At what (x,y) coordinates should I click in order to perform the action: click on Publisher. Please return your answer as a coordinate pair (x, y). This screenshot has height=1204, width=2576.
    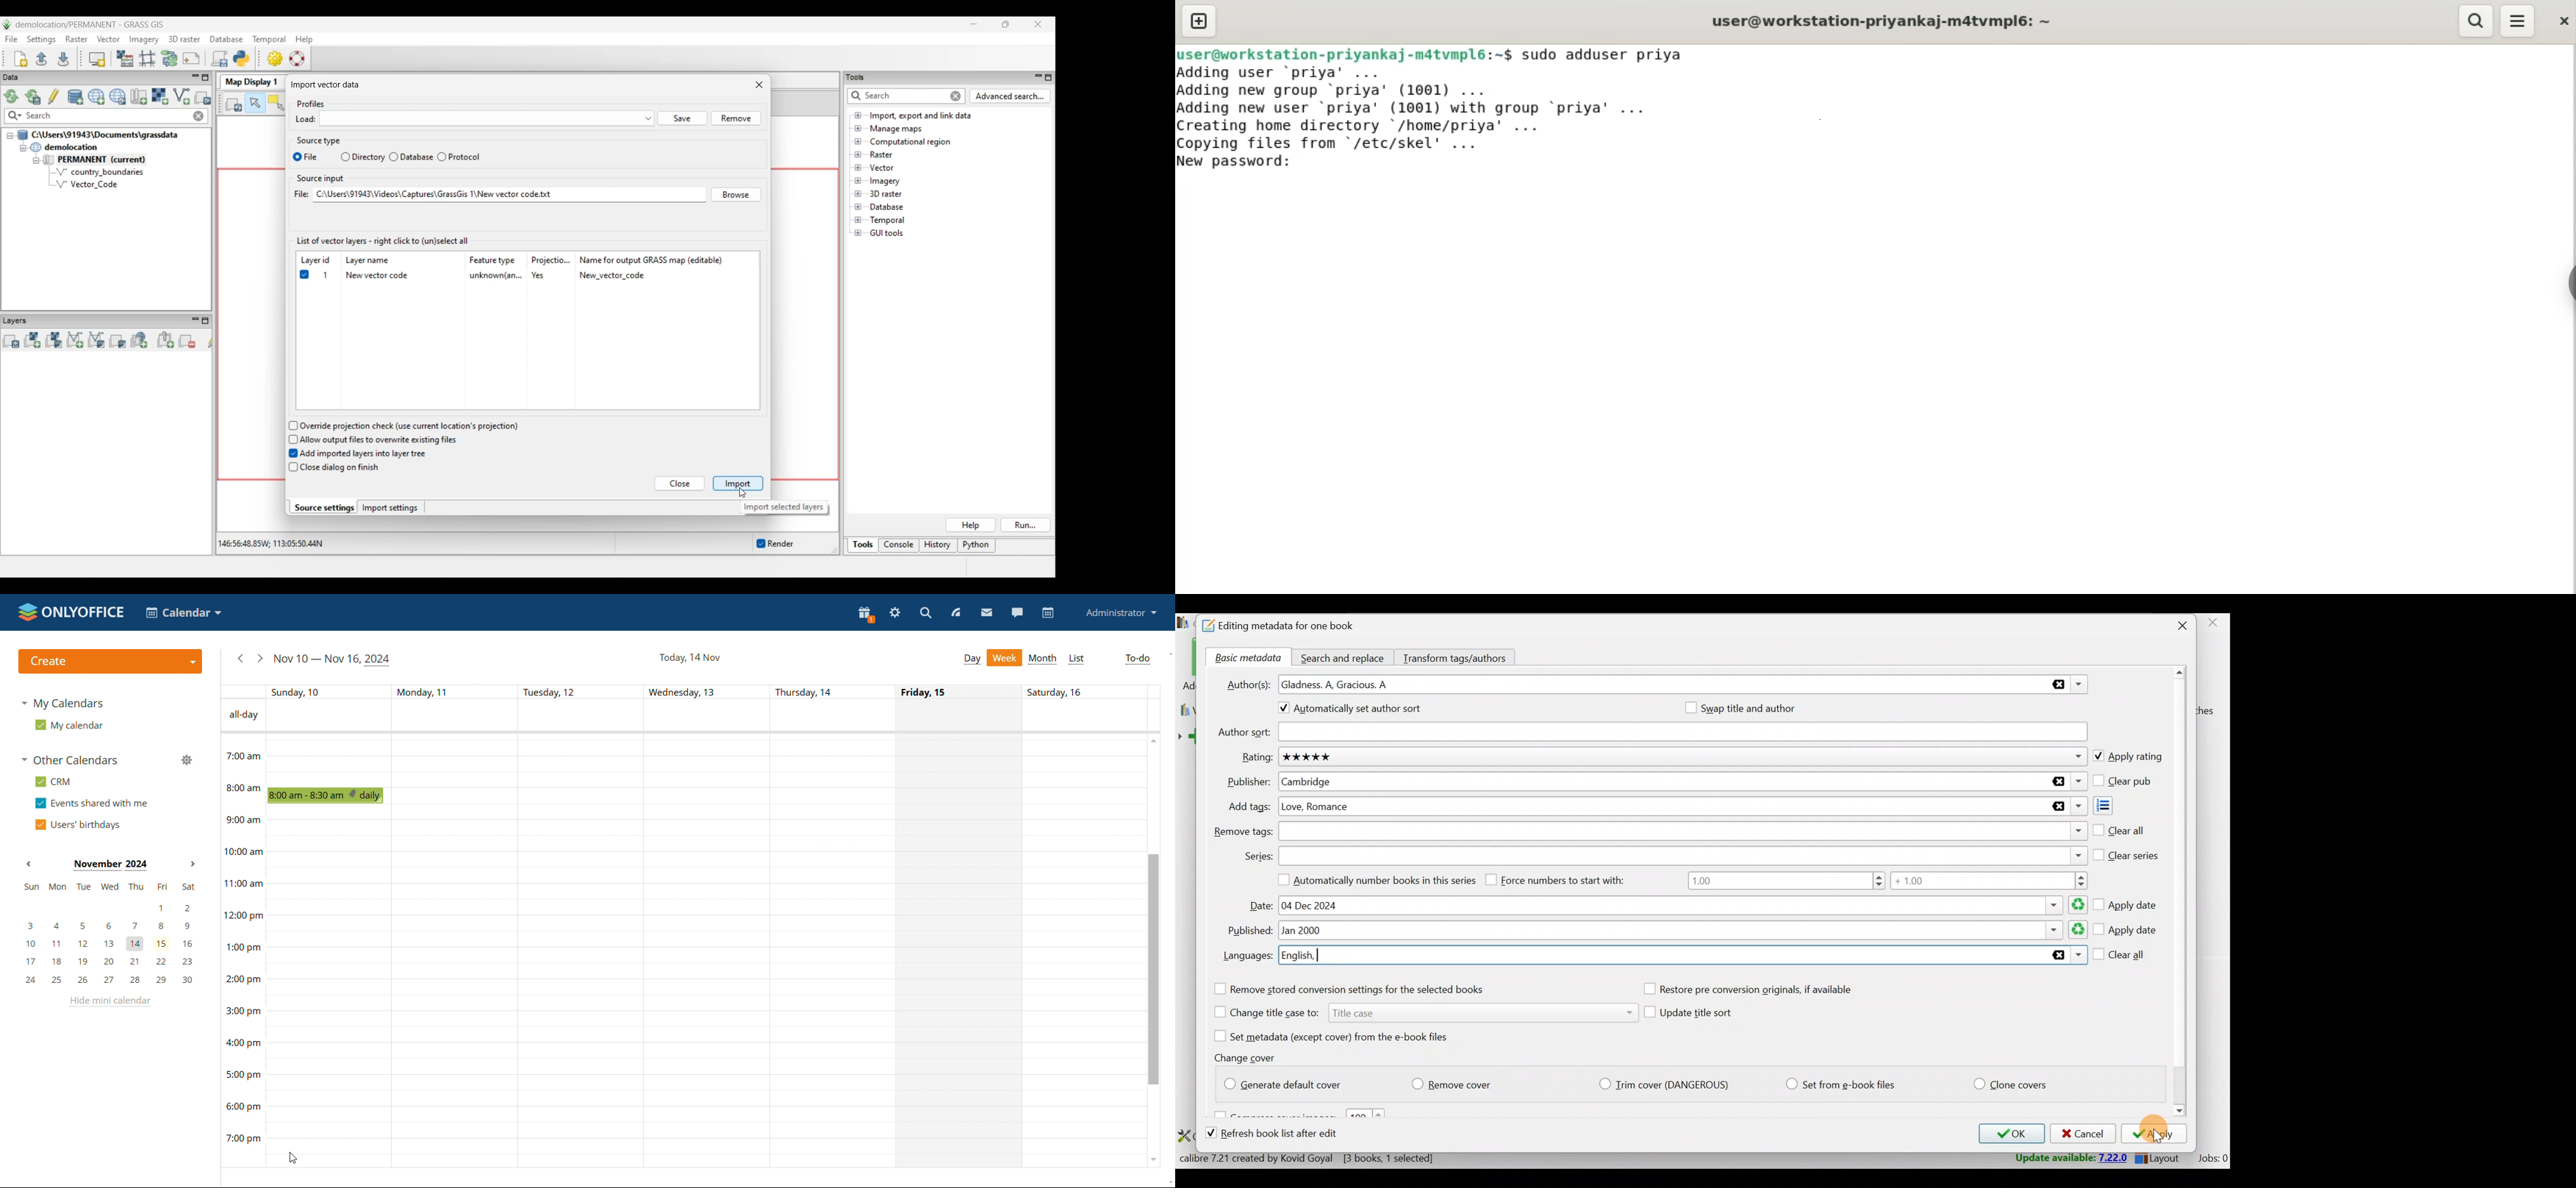
    Looking at the image, I should click on (1682, 783).